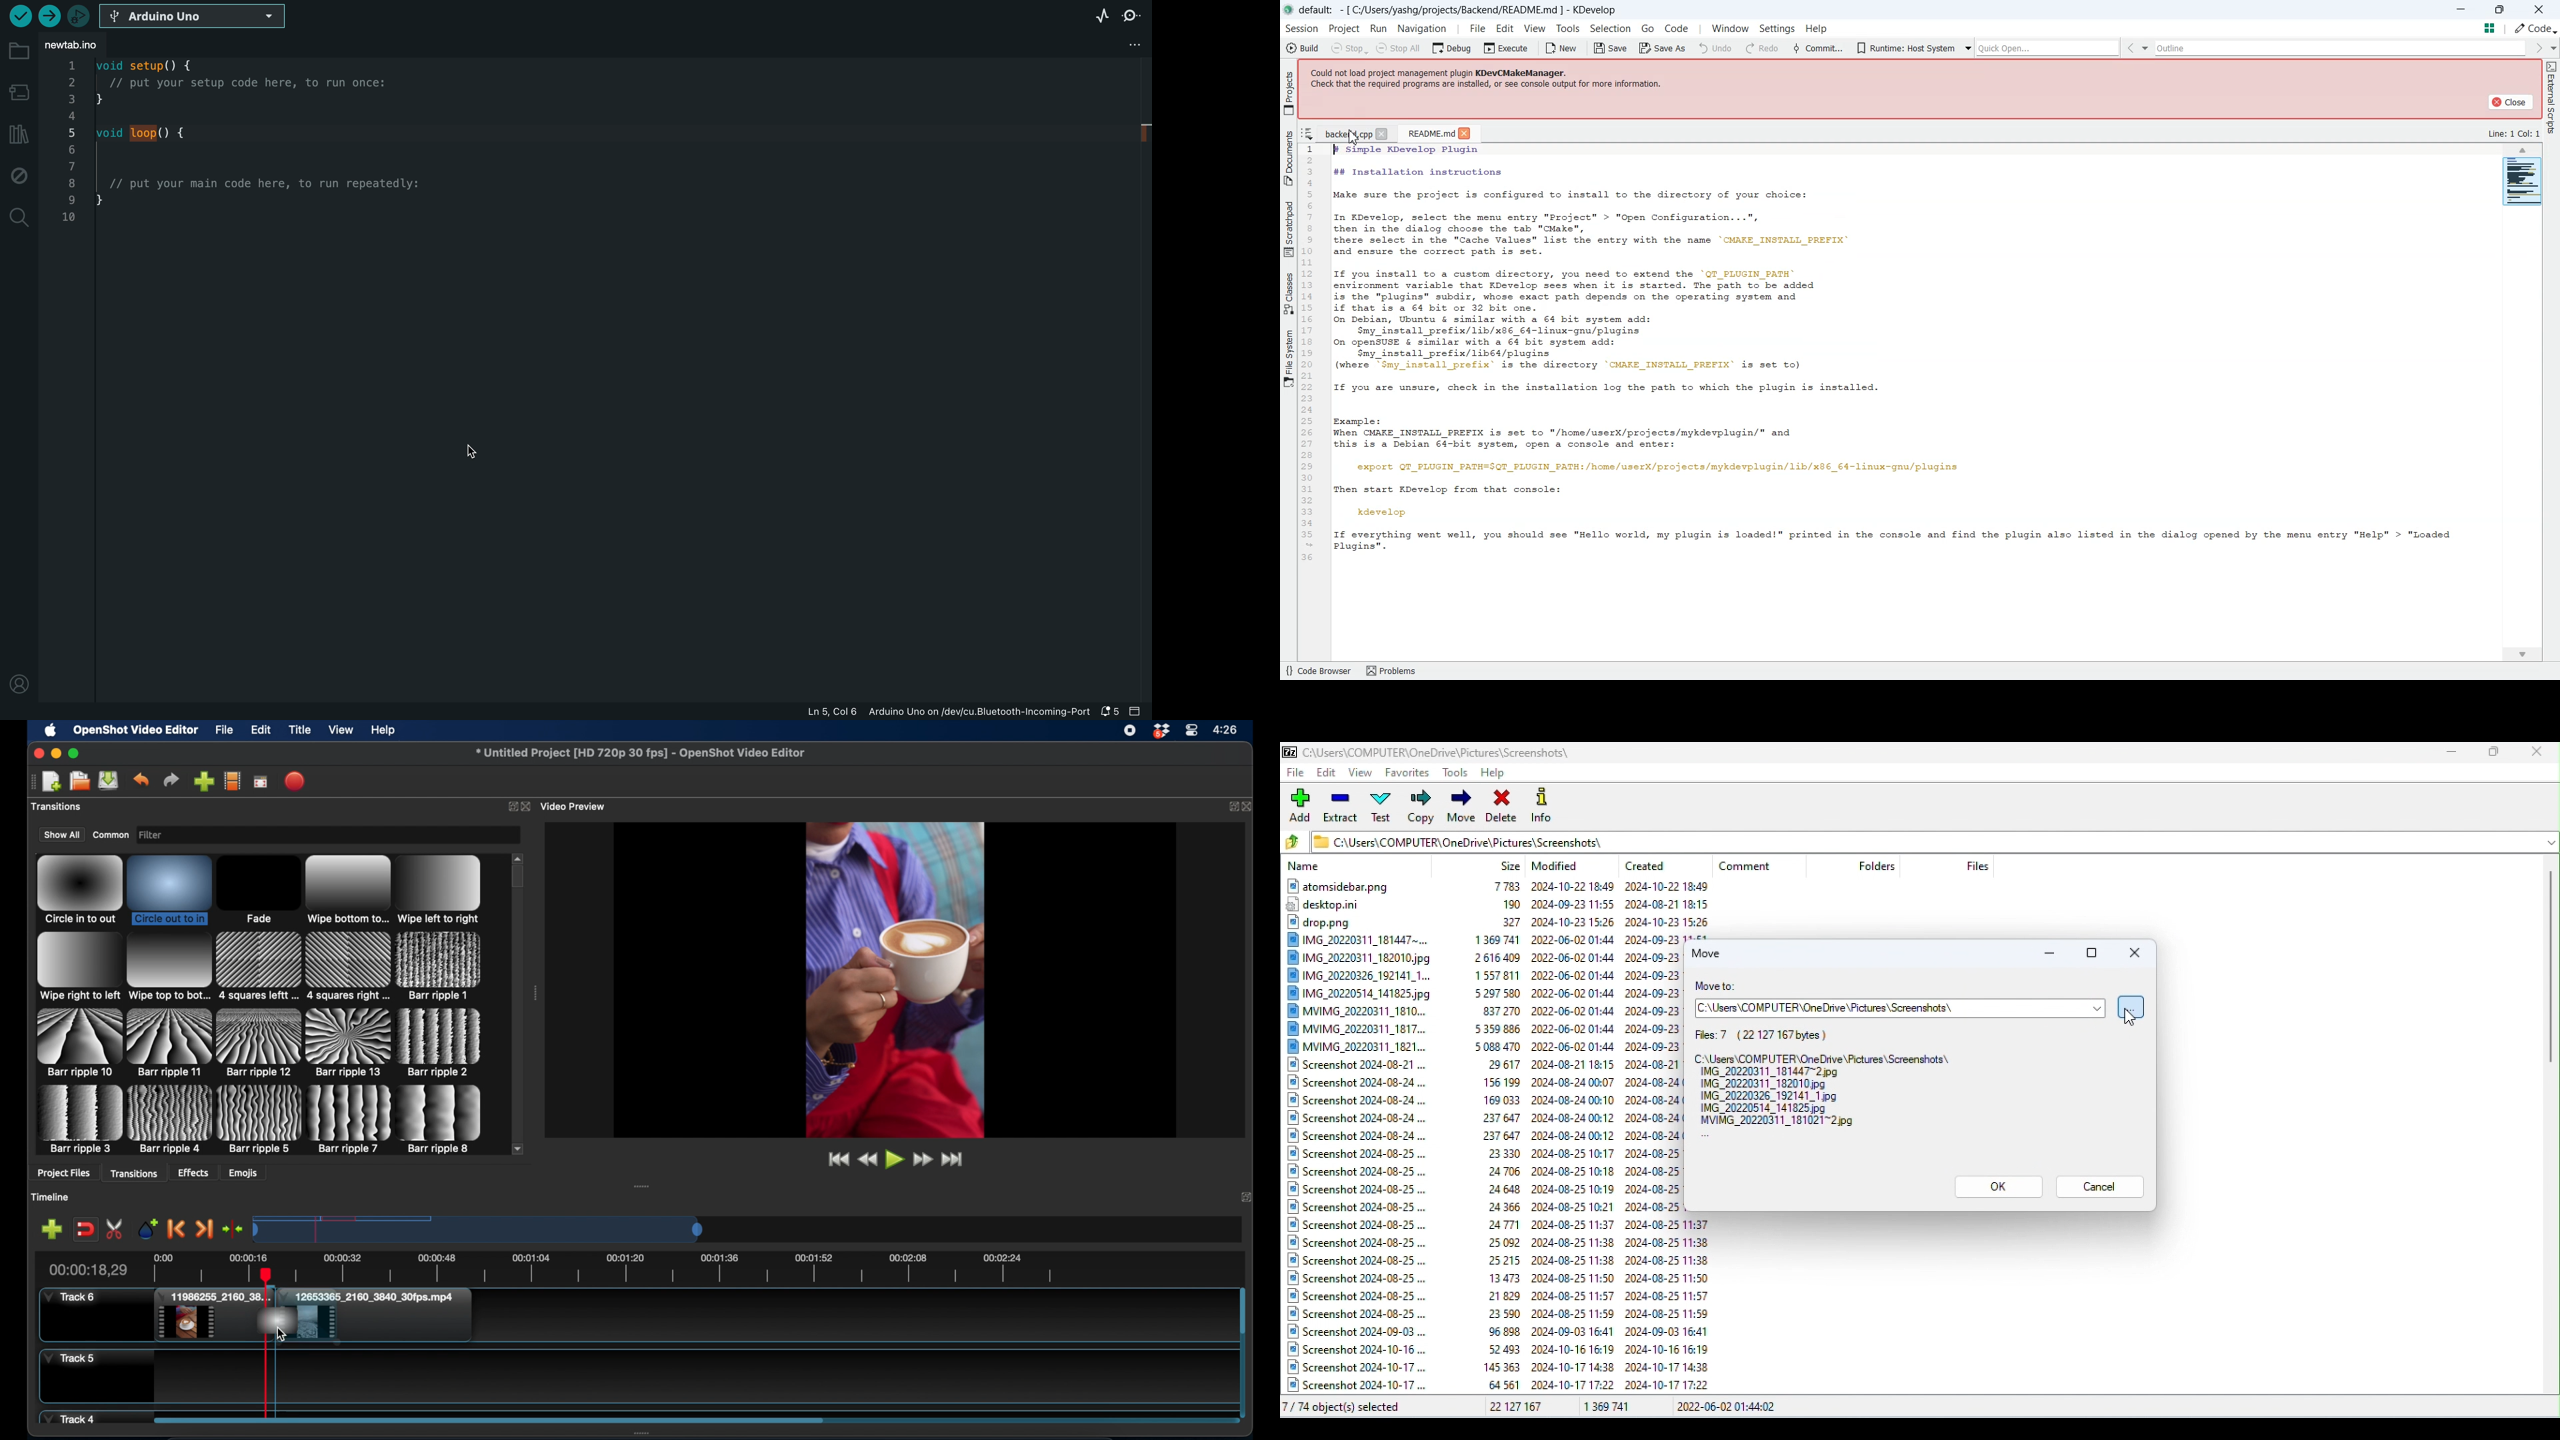  Describe the element at coordinates (171, 780) in the screenshot. I see `redo` at that location.